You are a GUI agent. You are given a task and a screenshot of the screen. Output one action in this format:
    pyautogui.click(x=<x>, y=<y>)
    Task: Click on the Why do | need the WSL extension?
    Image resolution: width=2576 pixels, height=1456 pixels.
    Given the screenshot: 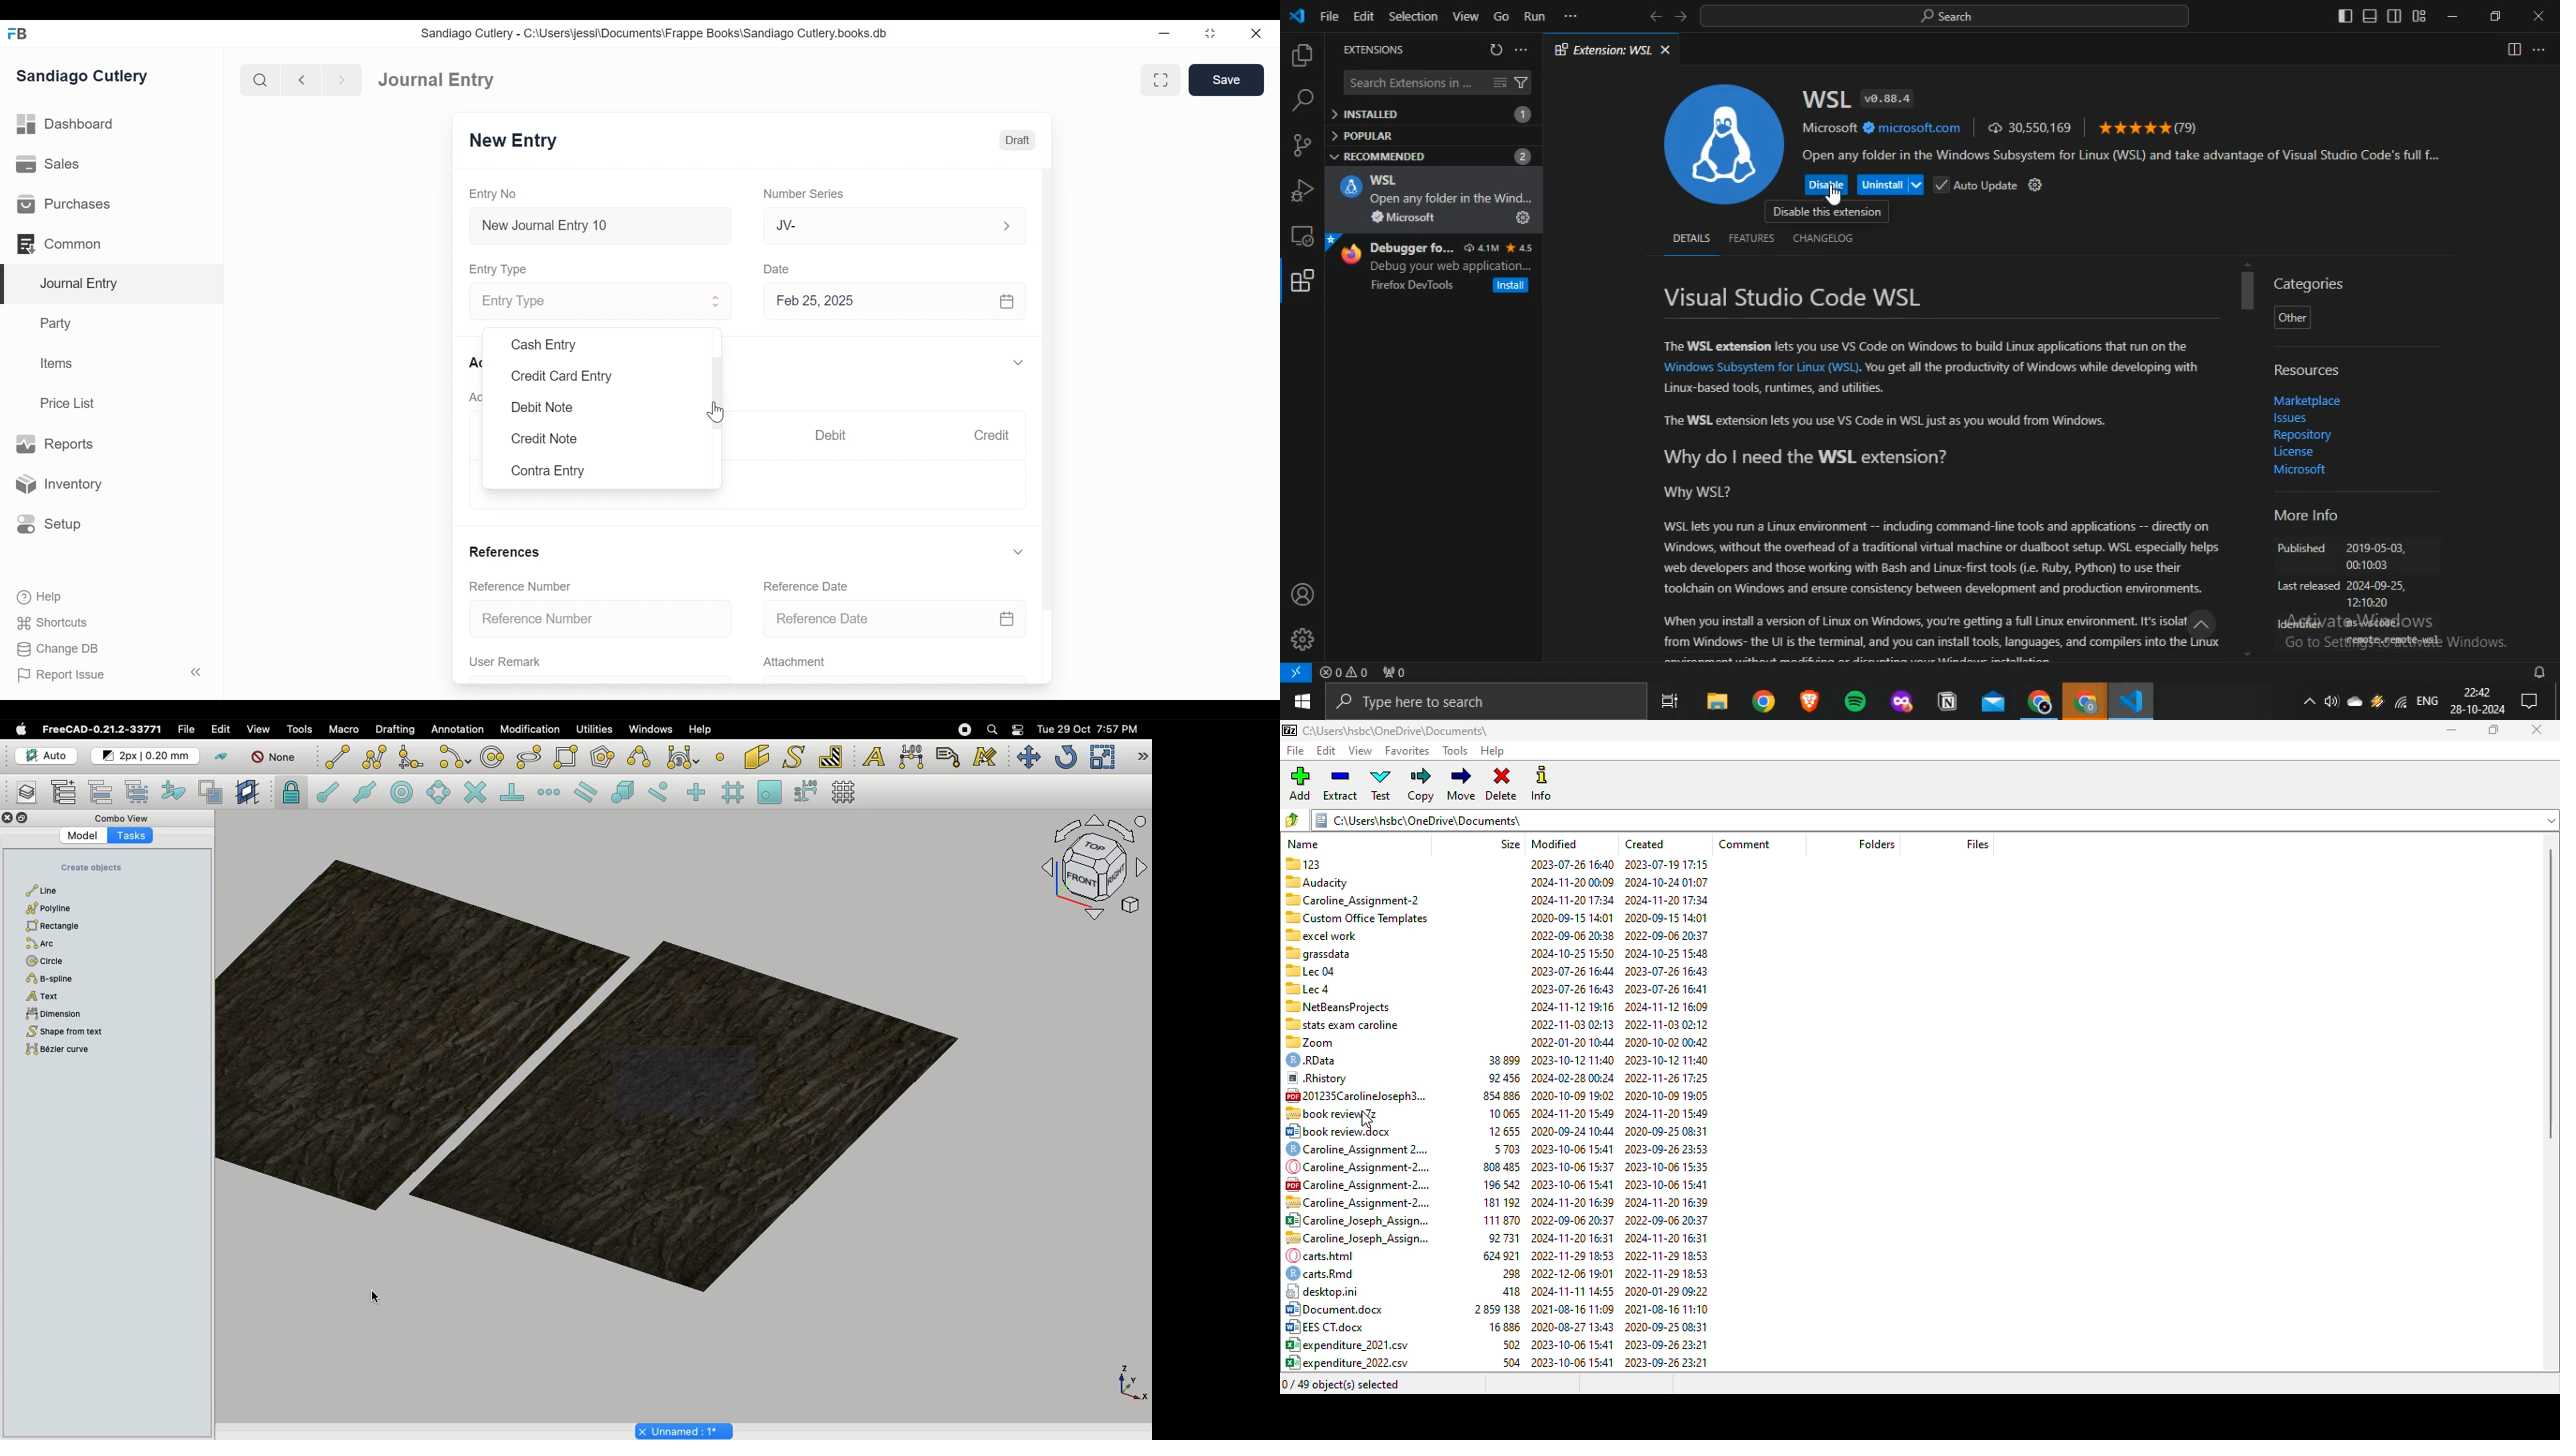 What is the action you would take?
    pyautogui.click(x=1804, y=460)
    